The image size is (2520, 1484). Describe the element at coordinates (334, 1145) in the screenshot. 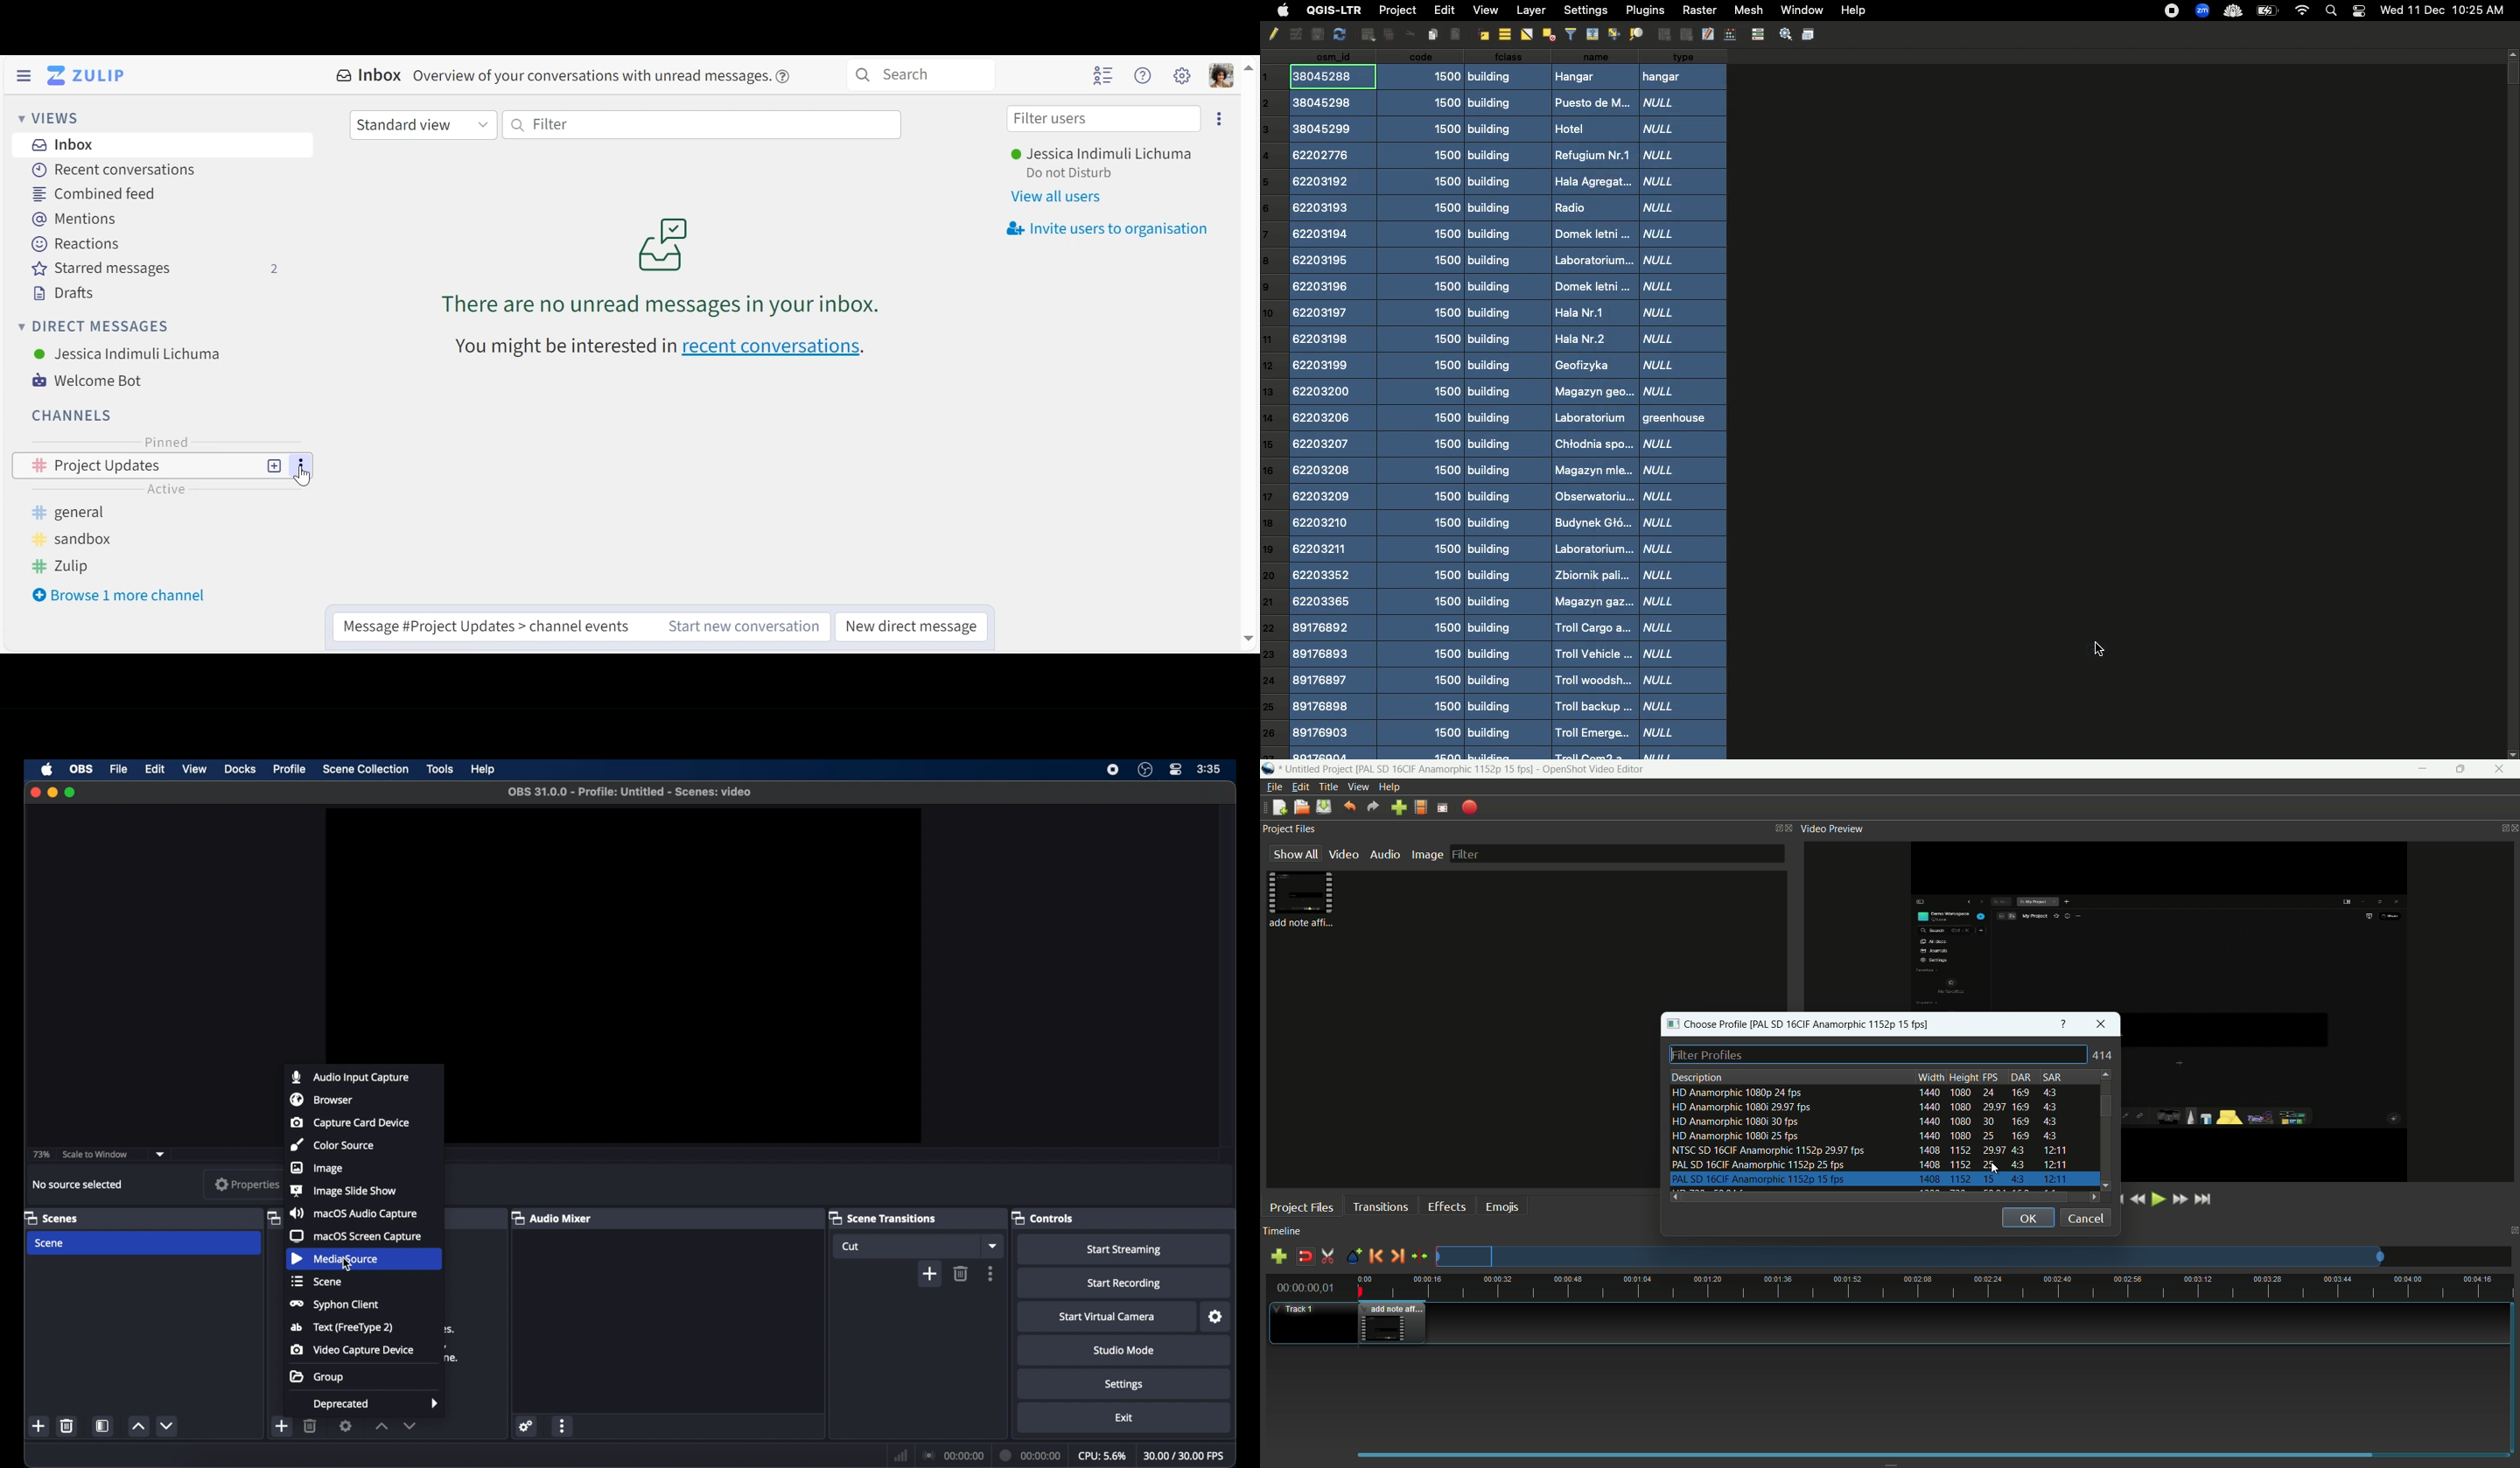

I see `color source` at that location.